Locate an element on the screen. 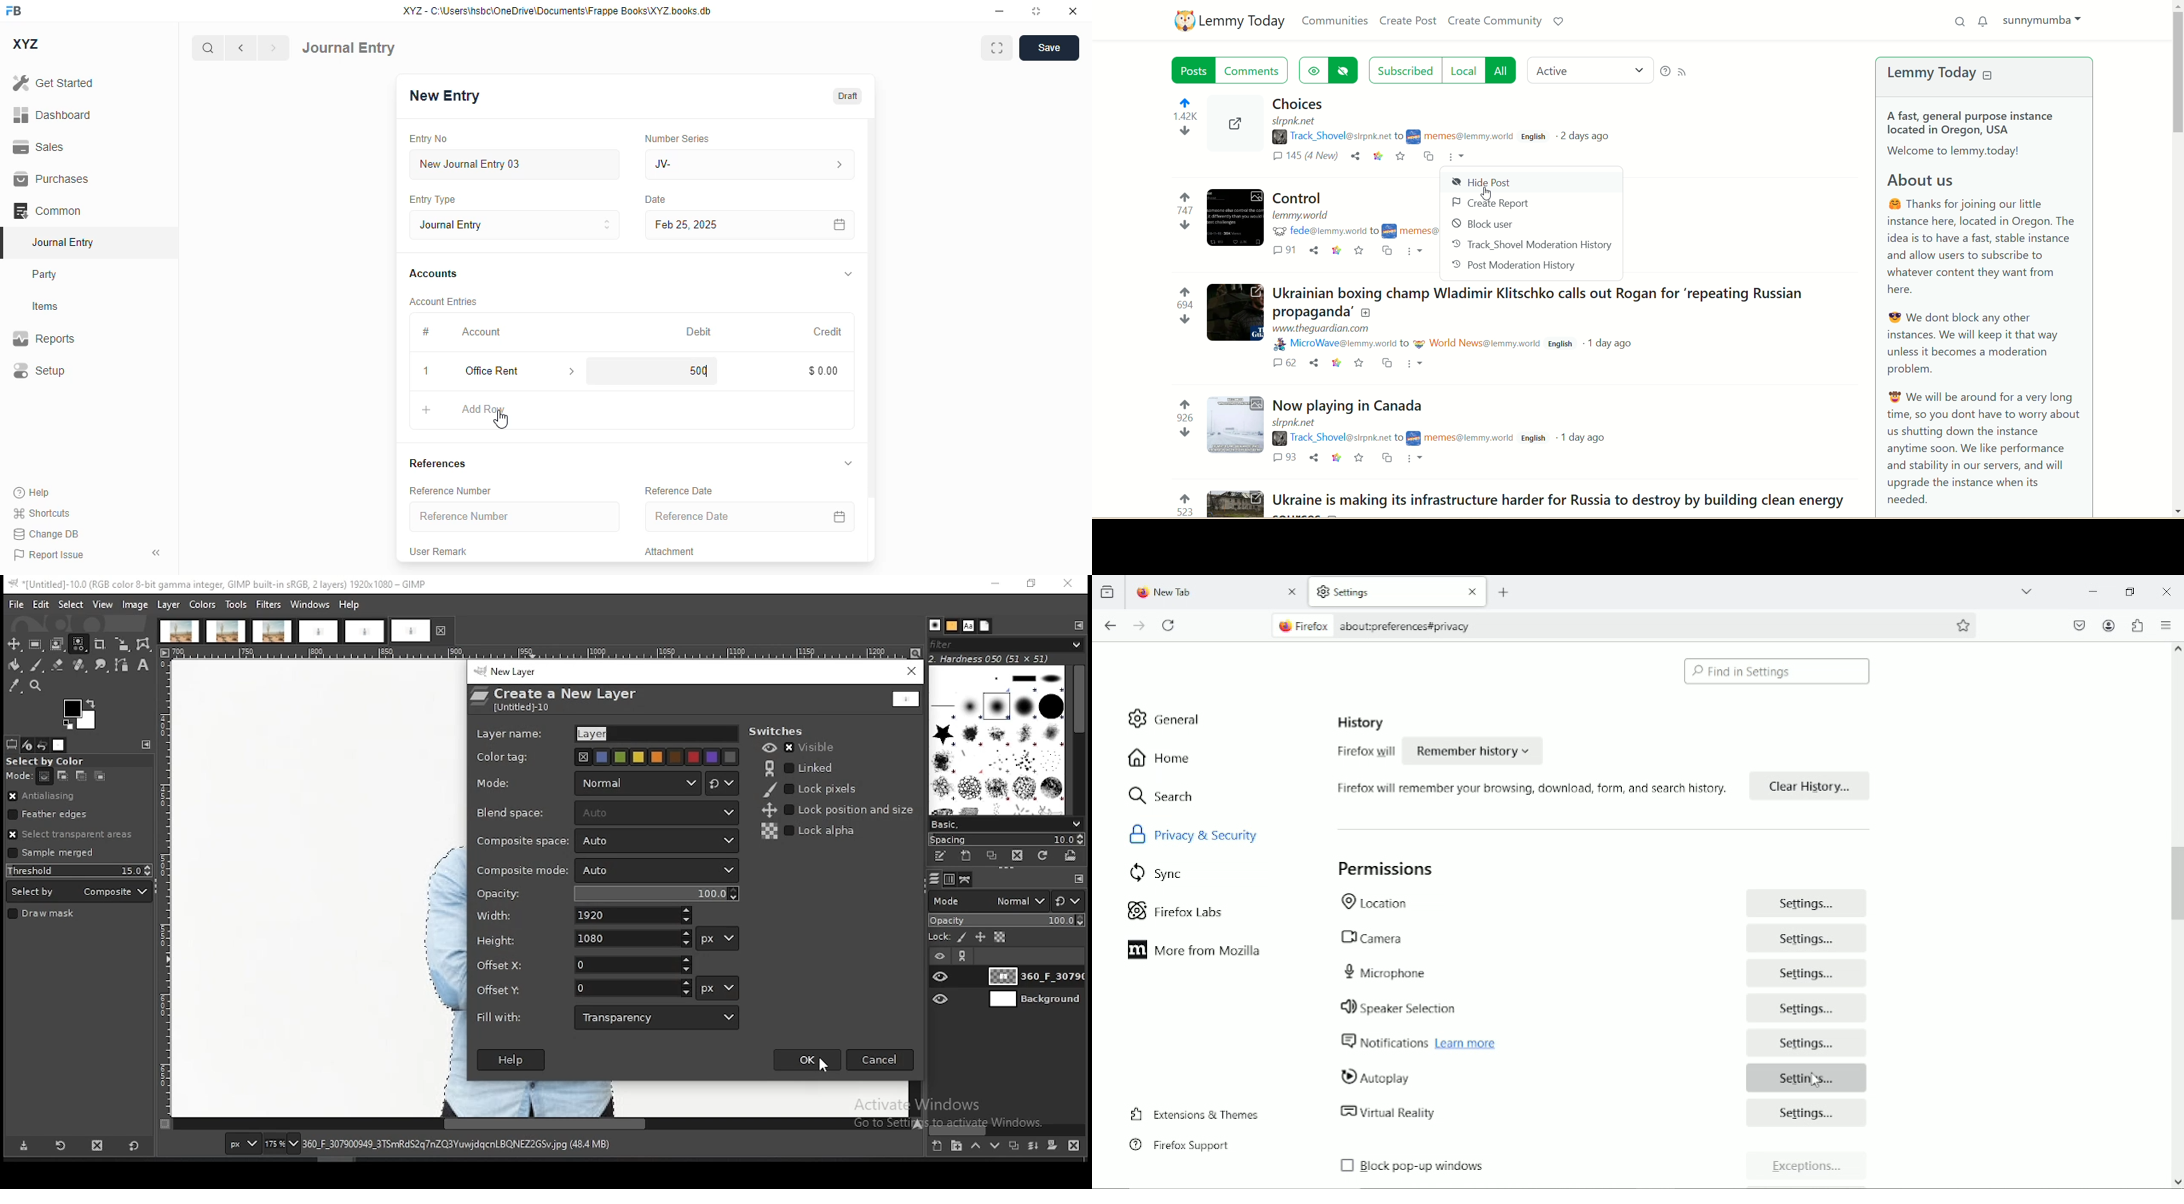 The image size is (2184, 1204). account information is located at coordinates (572, 372).